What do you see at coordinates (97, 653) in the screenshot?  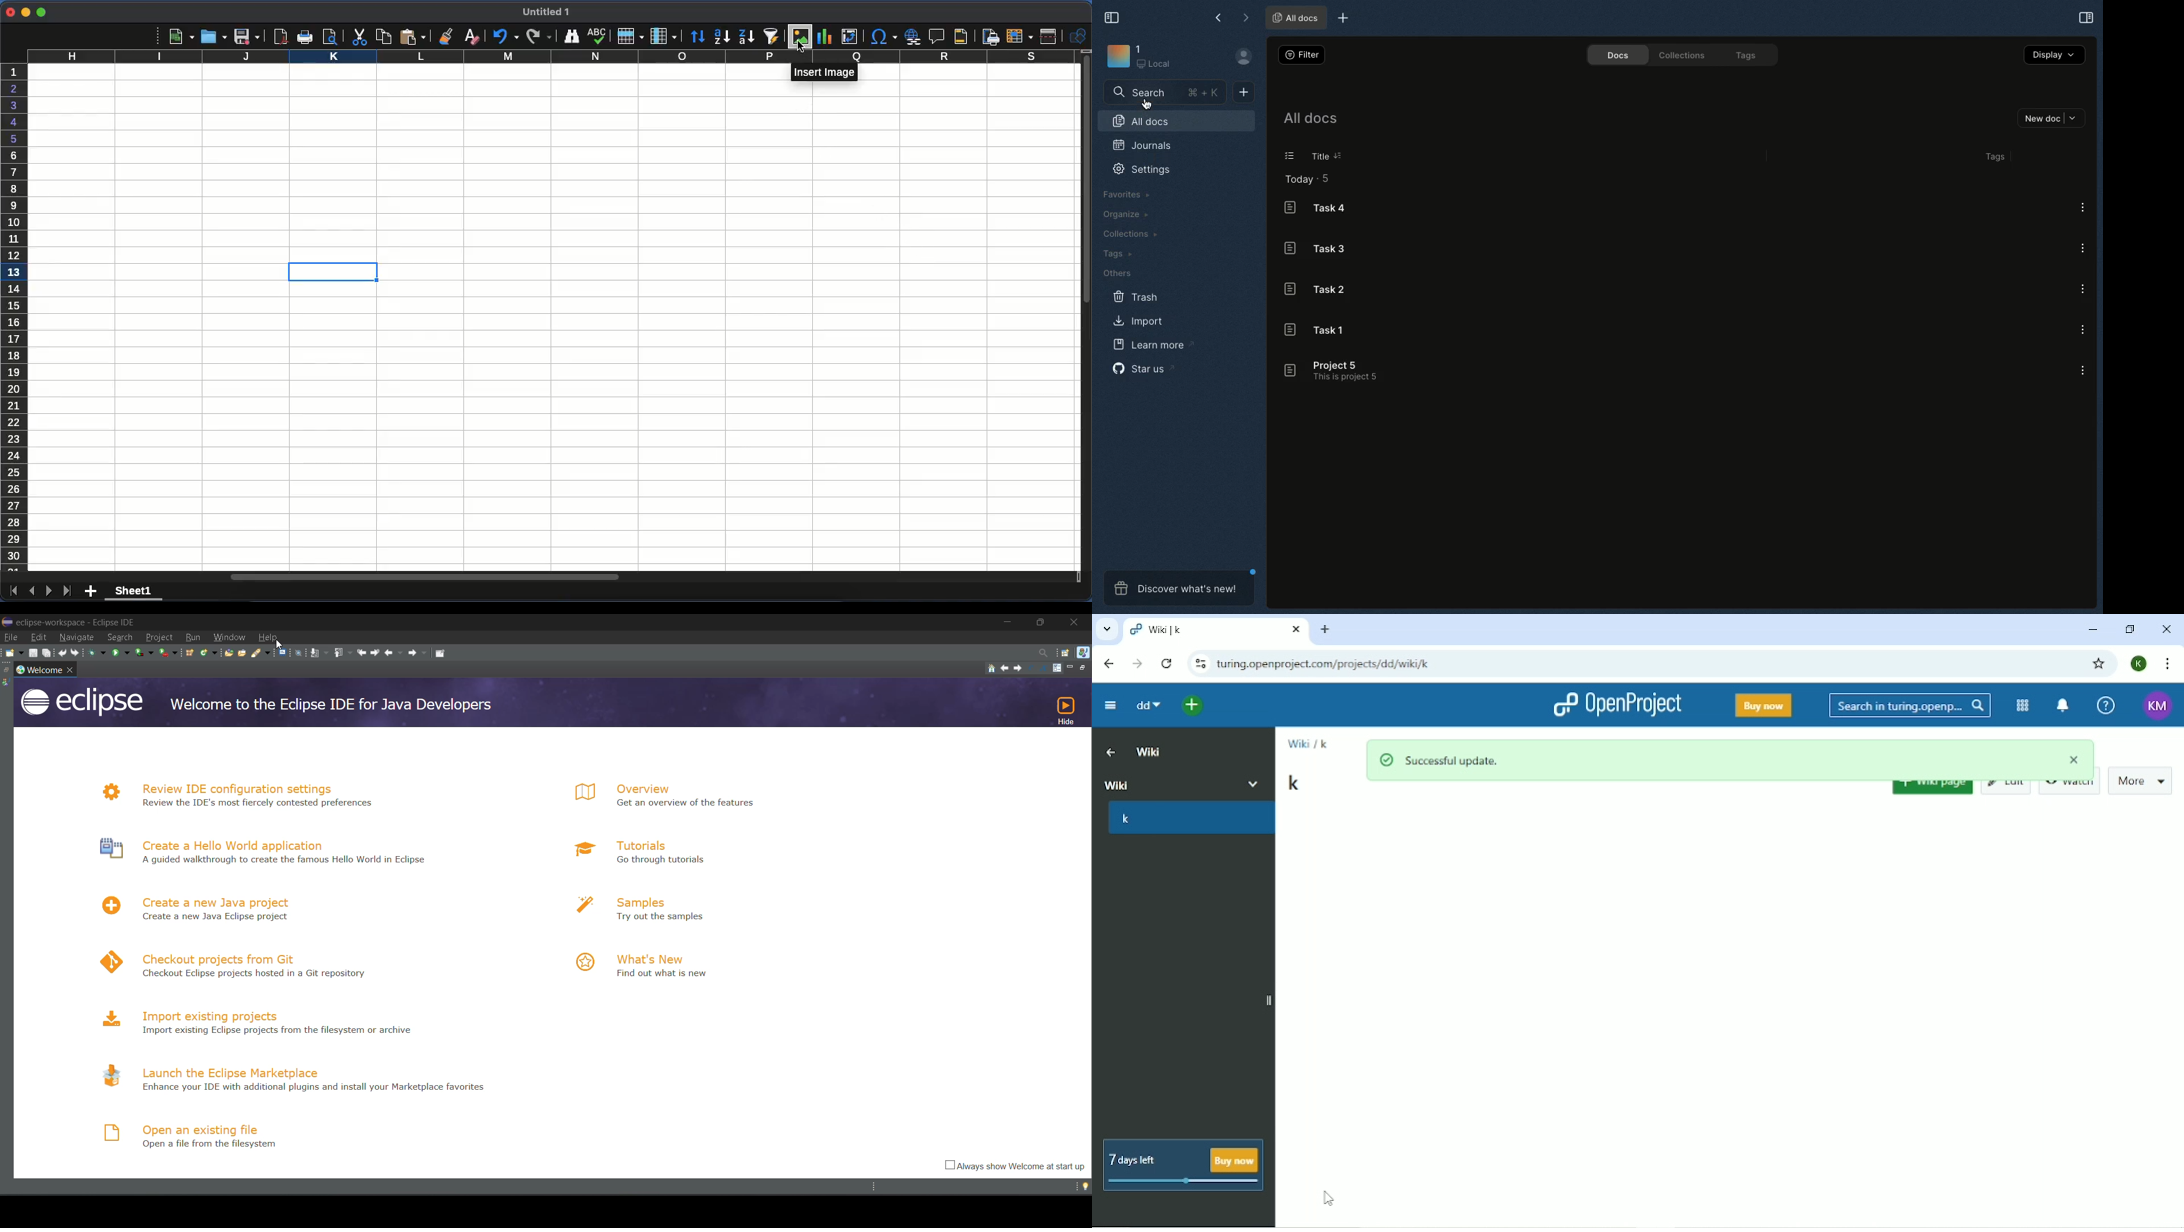 I see `debug` at bounding box center [97, 653].